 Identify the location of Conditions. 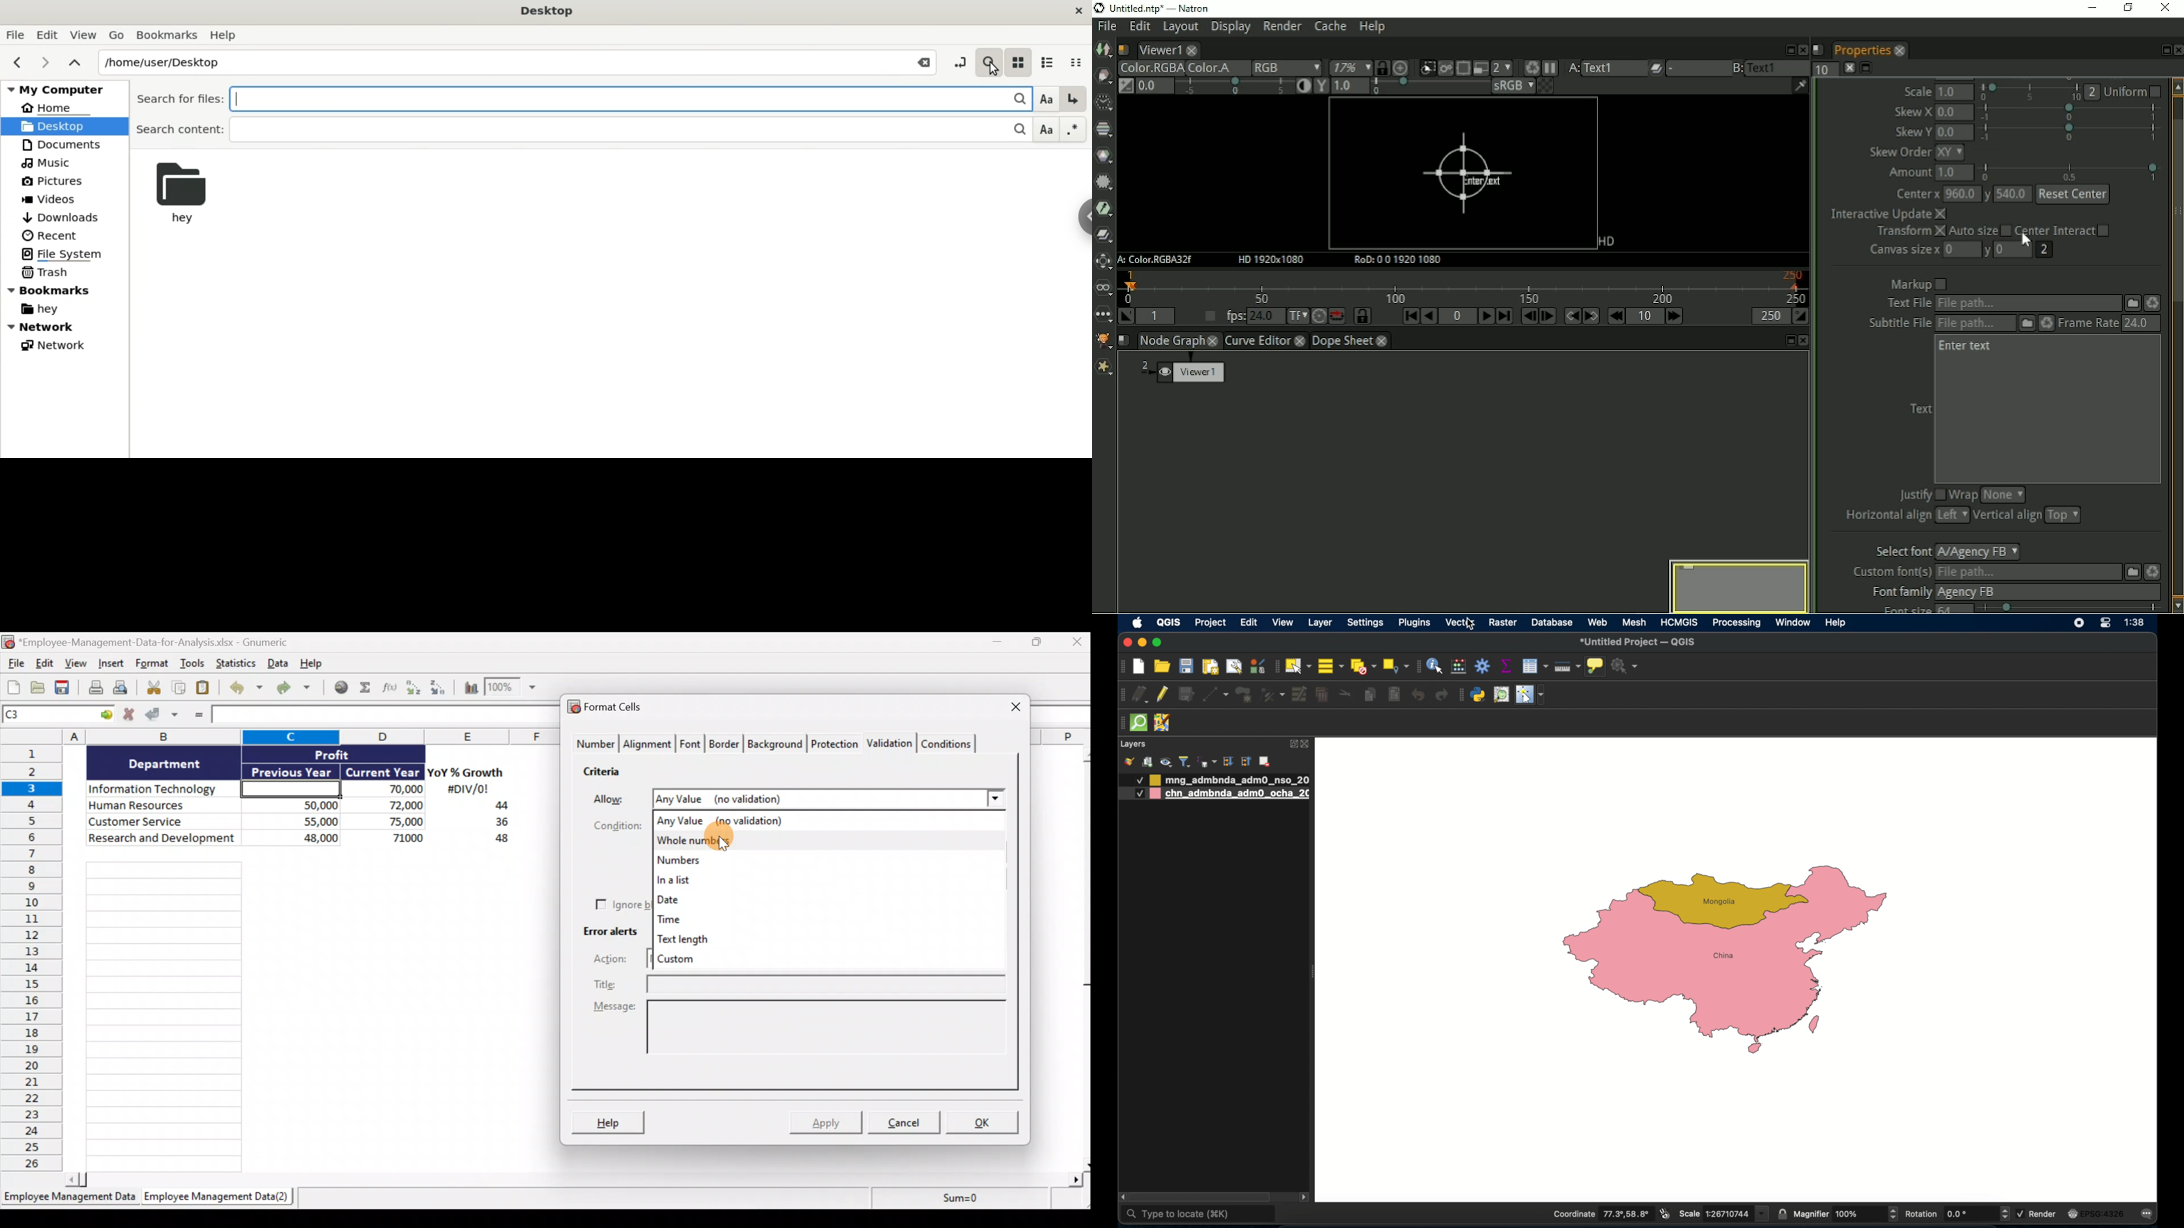
(949, 742).